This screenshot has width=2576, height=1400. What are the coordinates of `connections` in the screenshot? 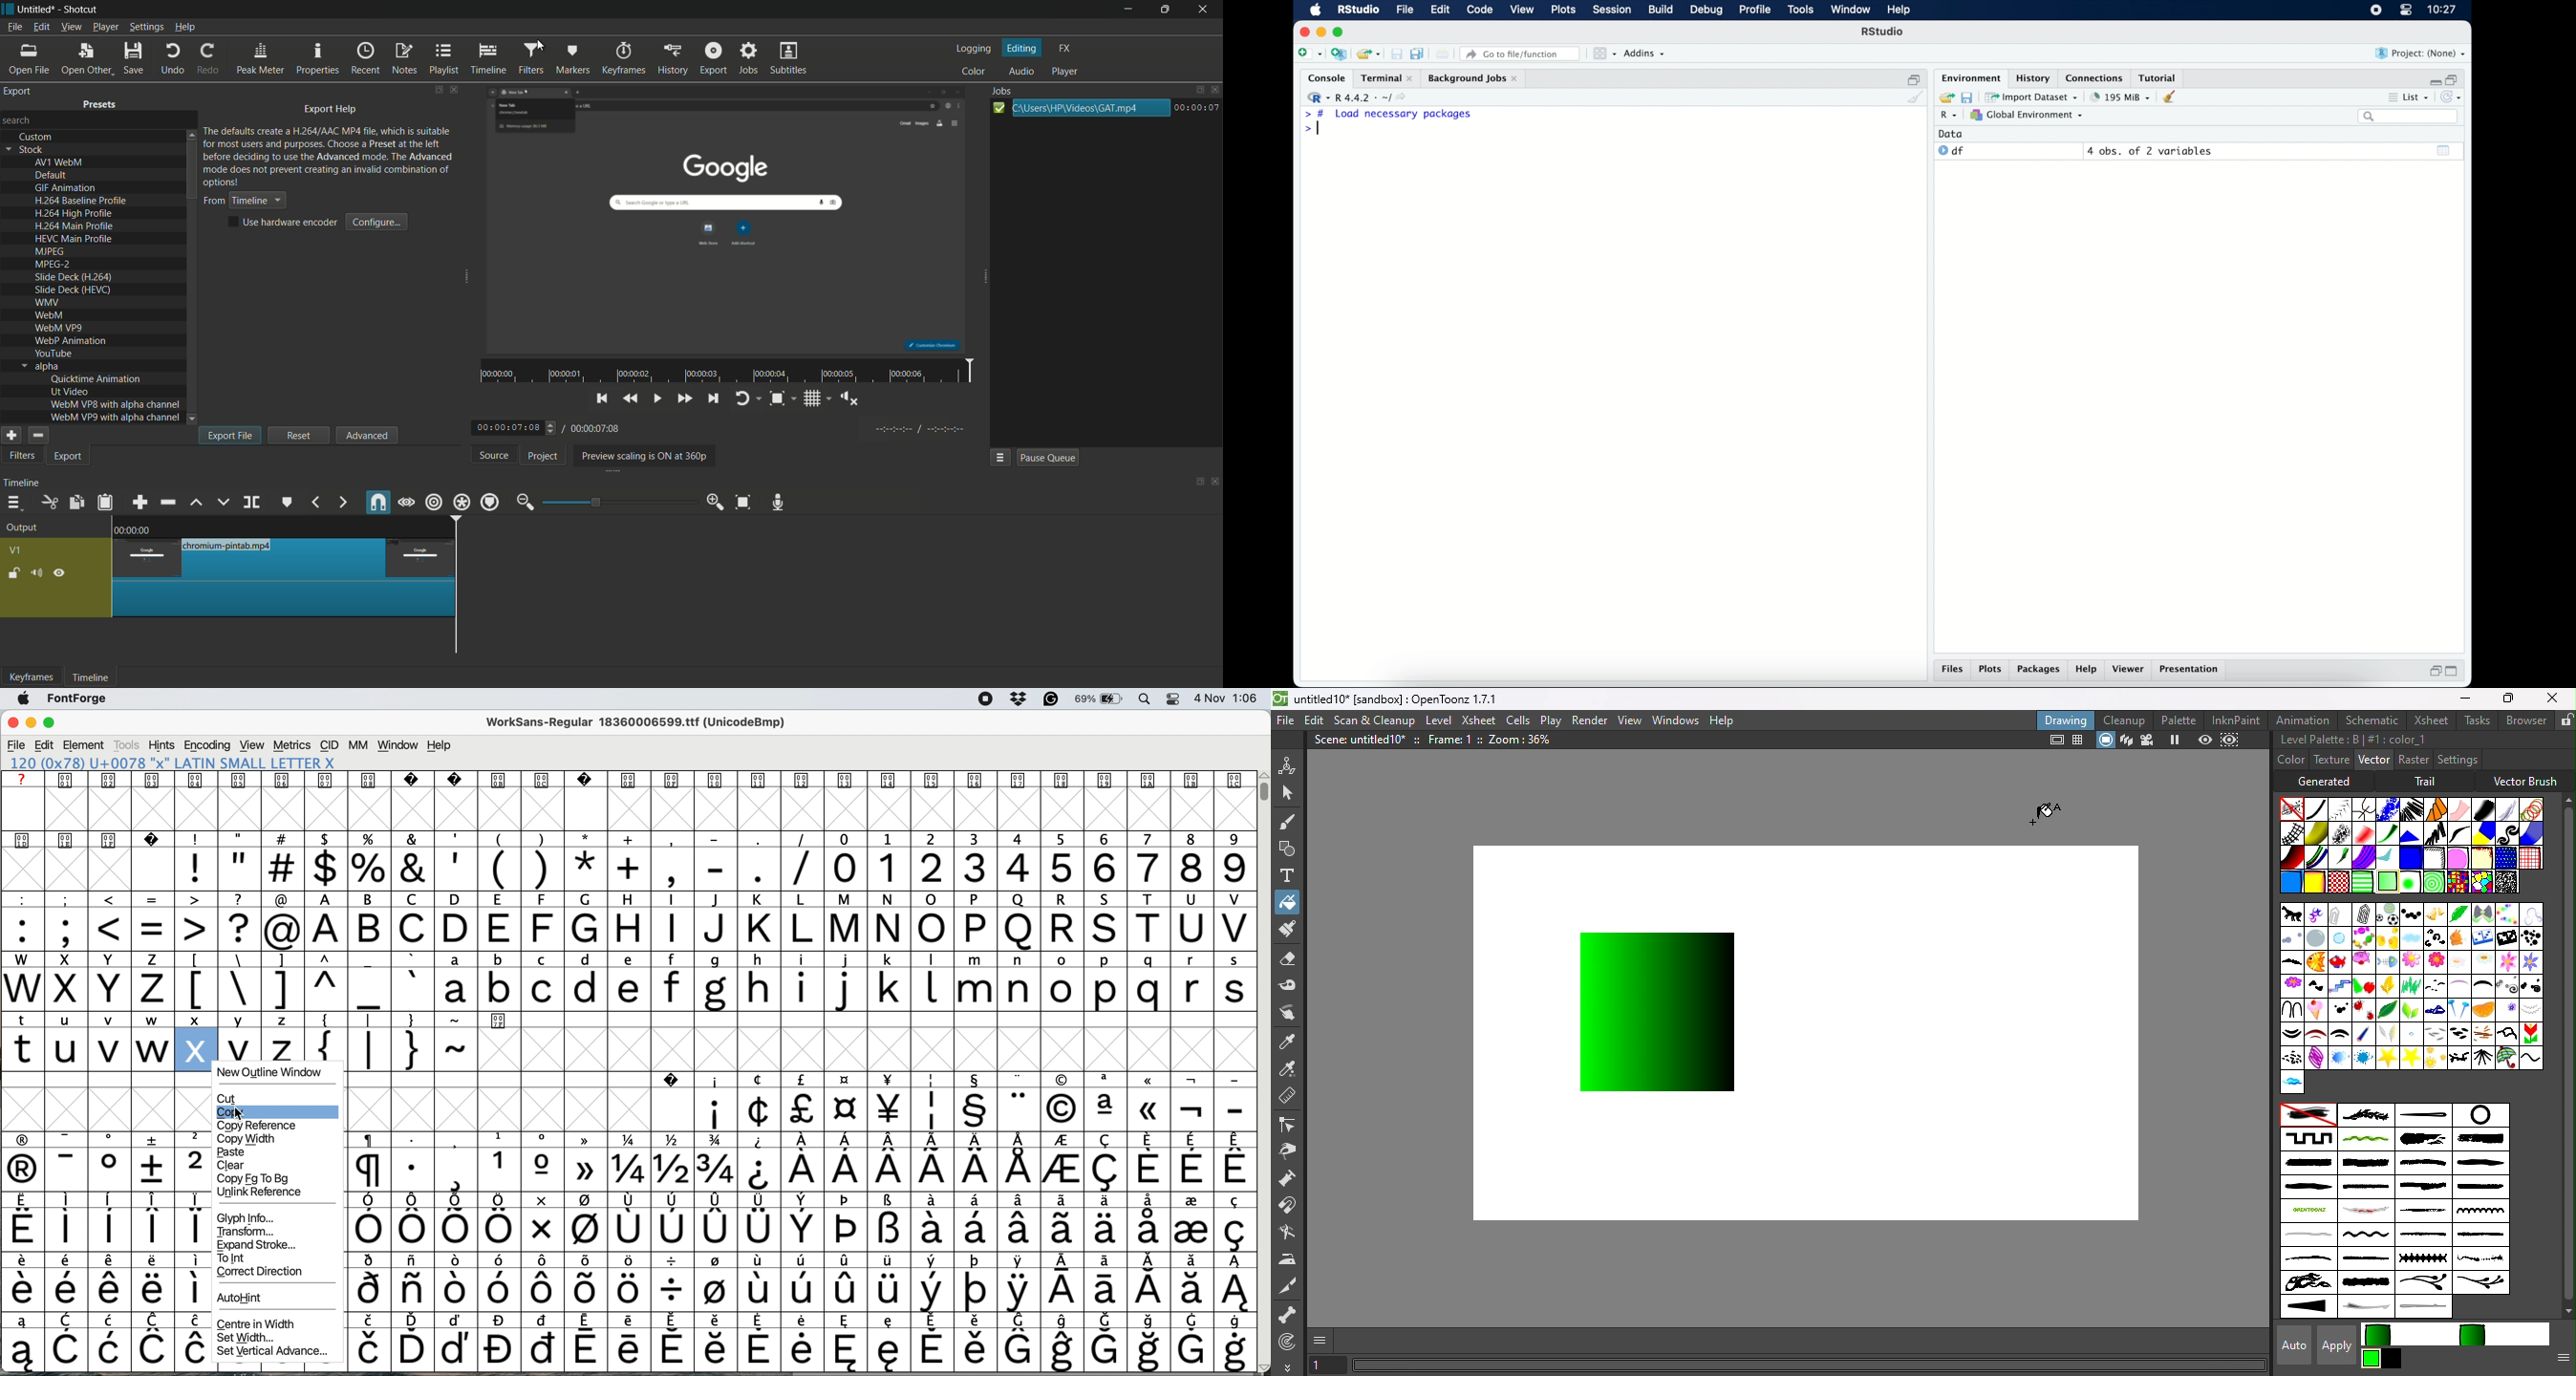 It's located at (2096, 77).